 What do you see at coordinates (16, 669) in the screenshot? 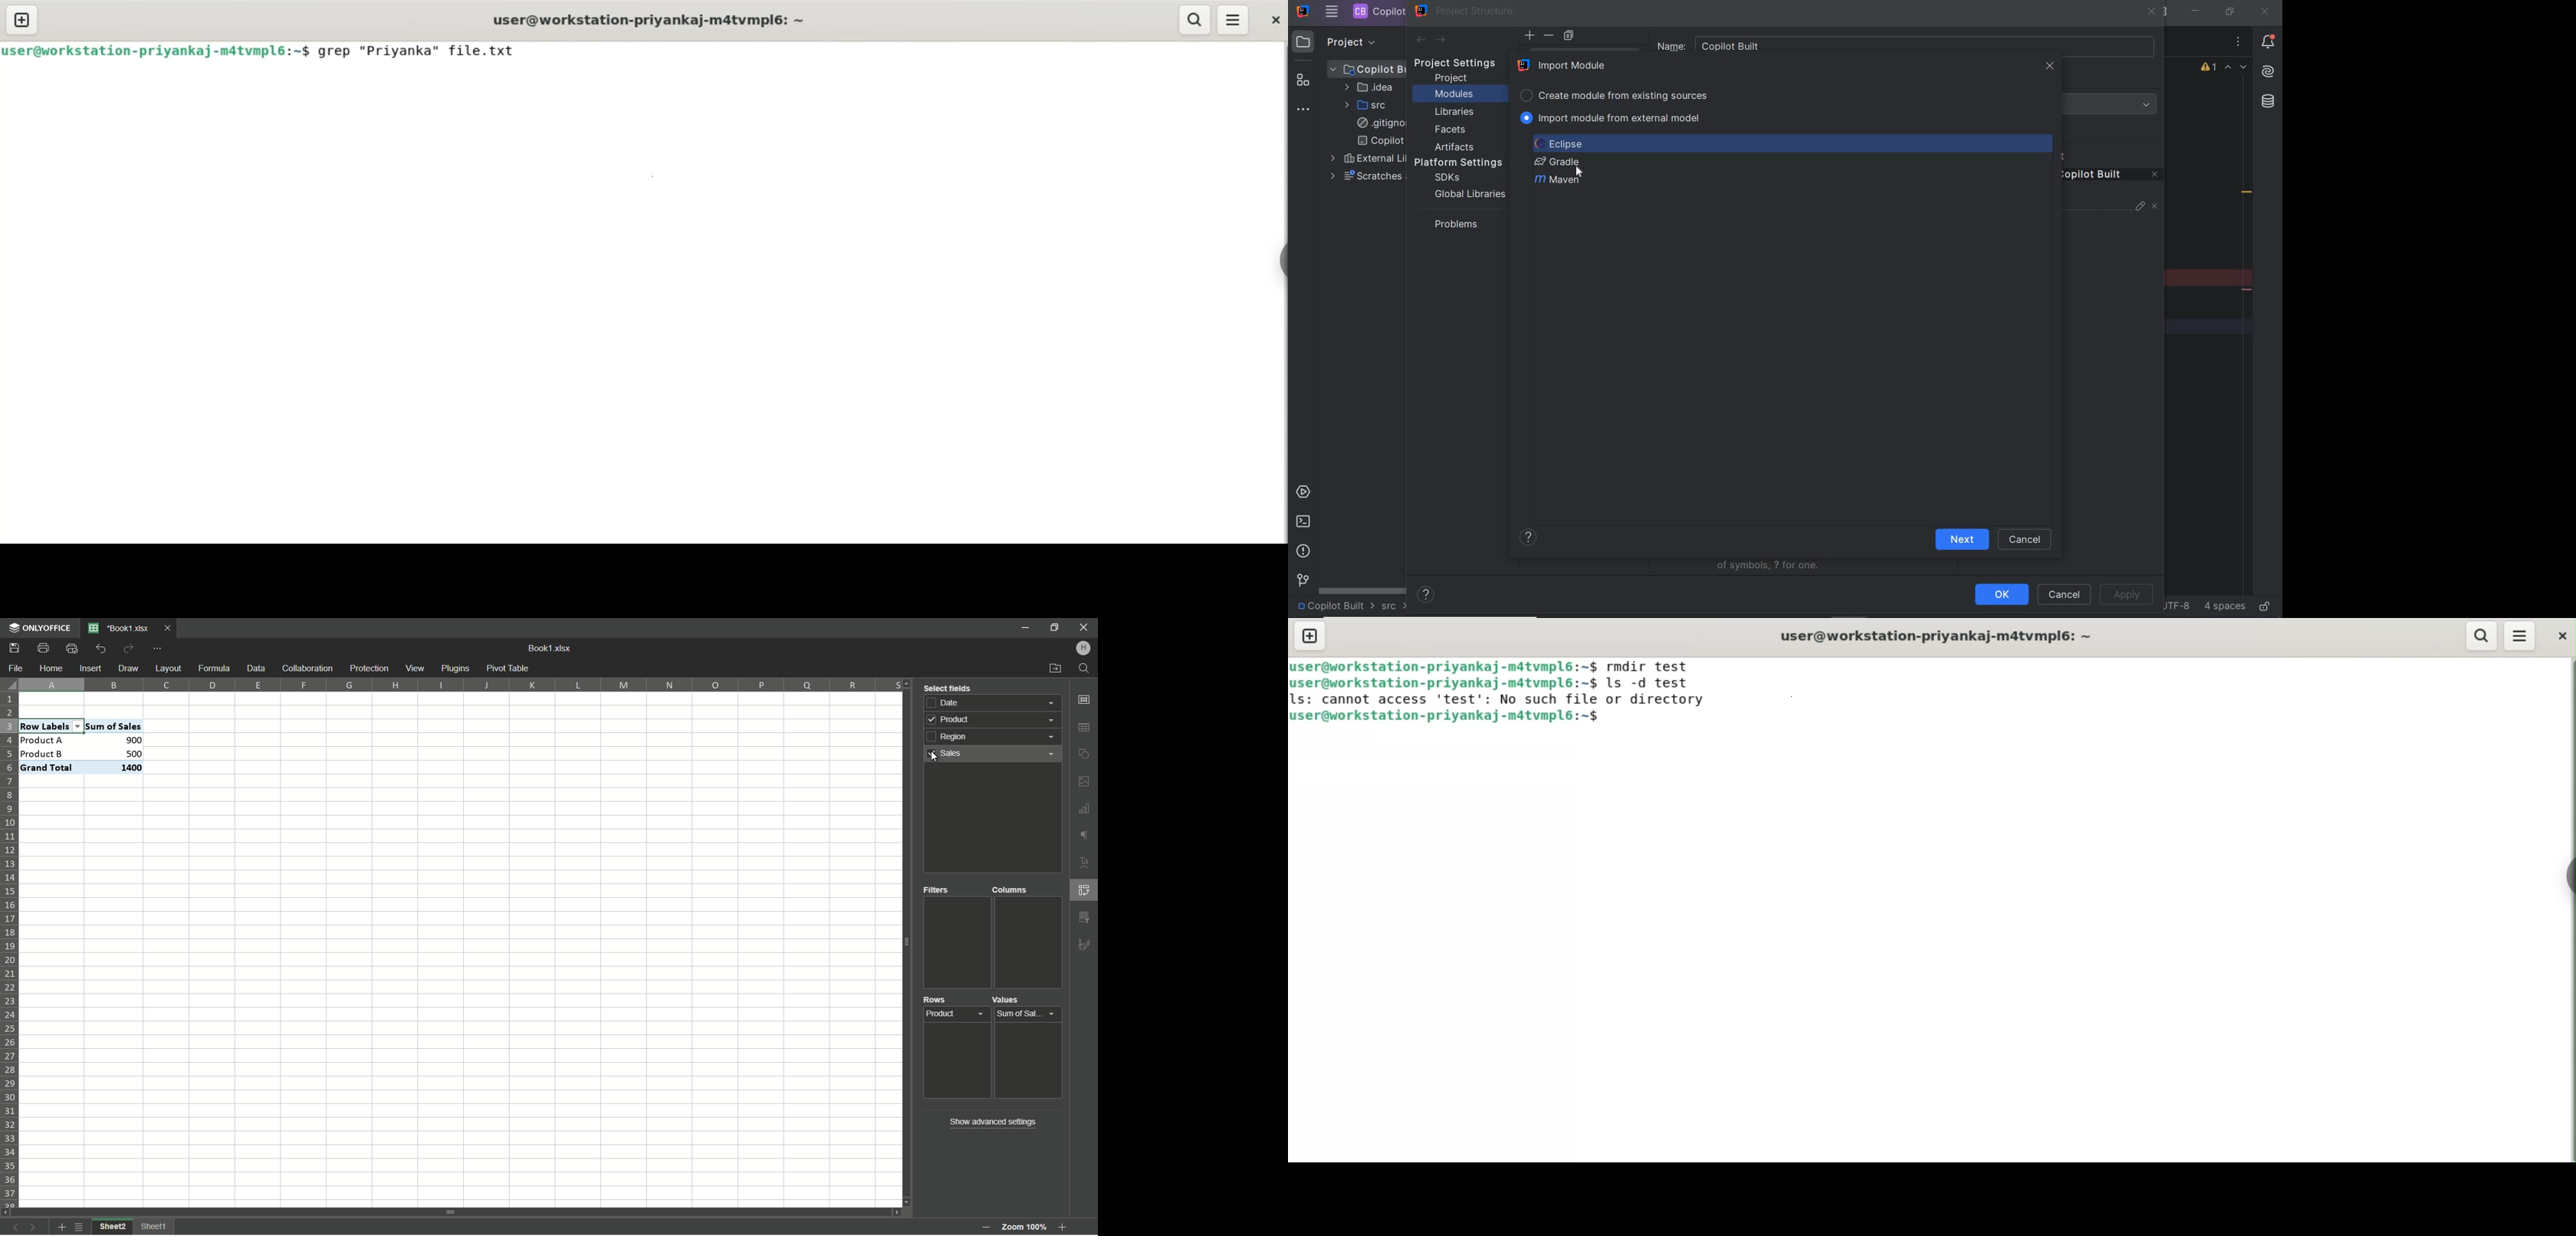
I see `File` at bounding box center [16, 669].